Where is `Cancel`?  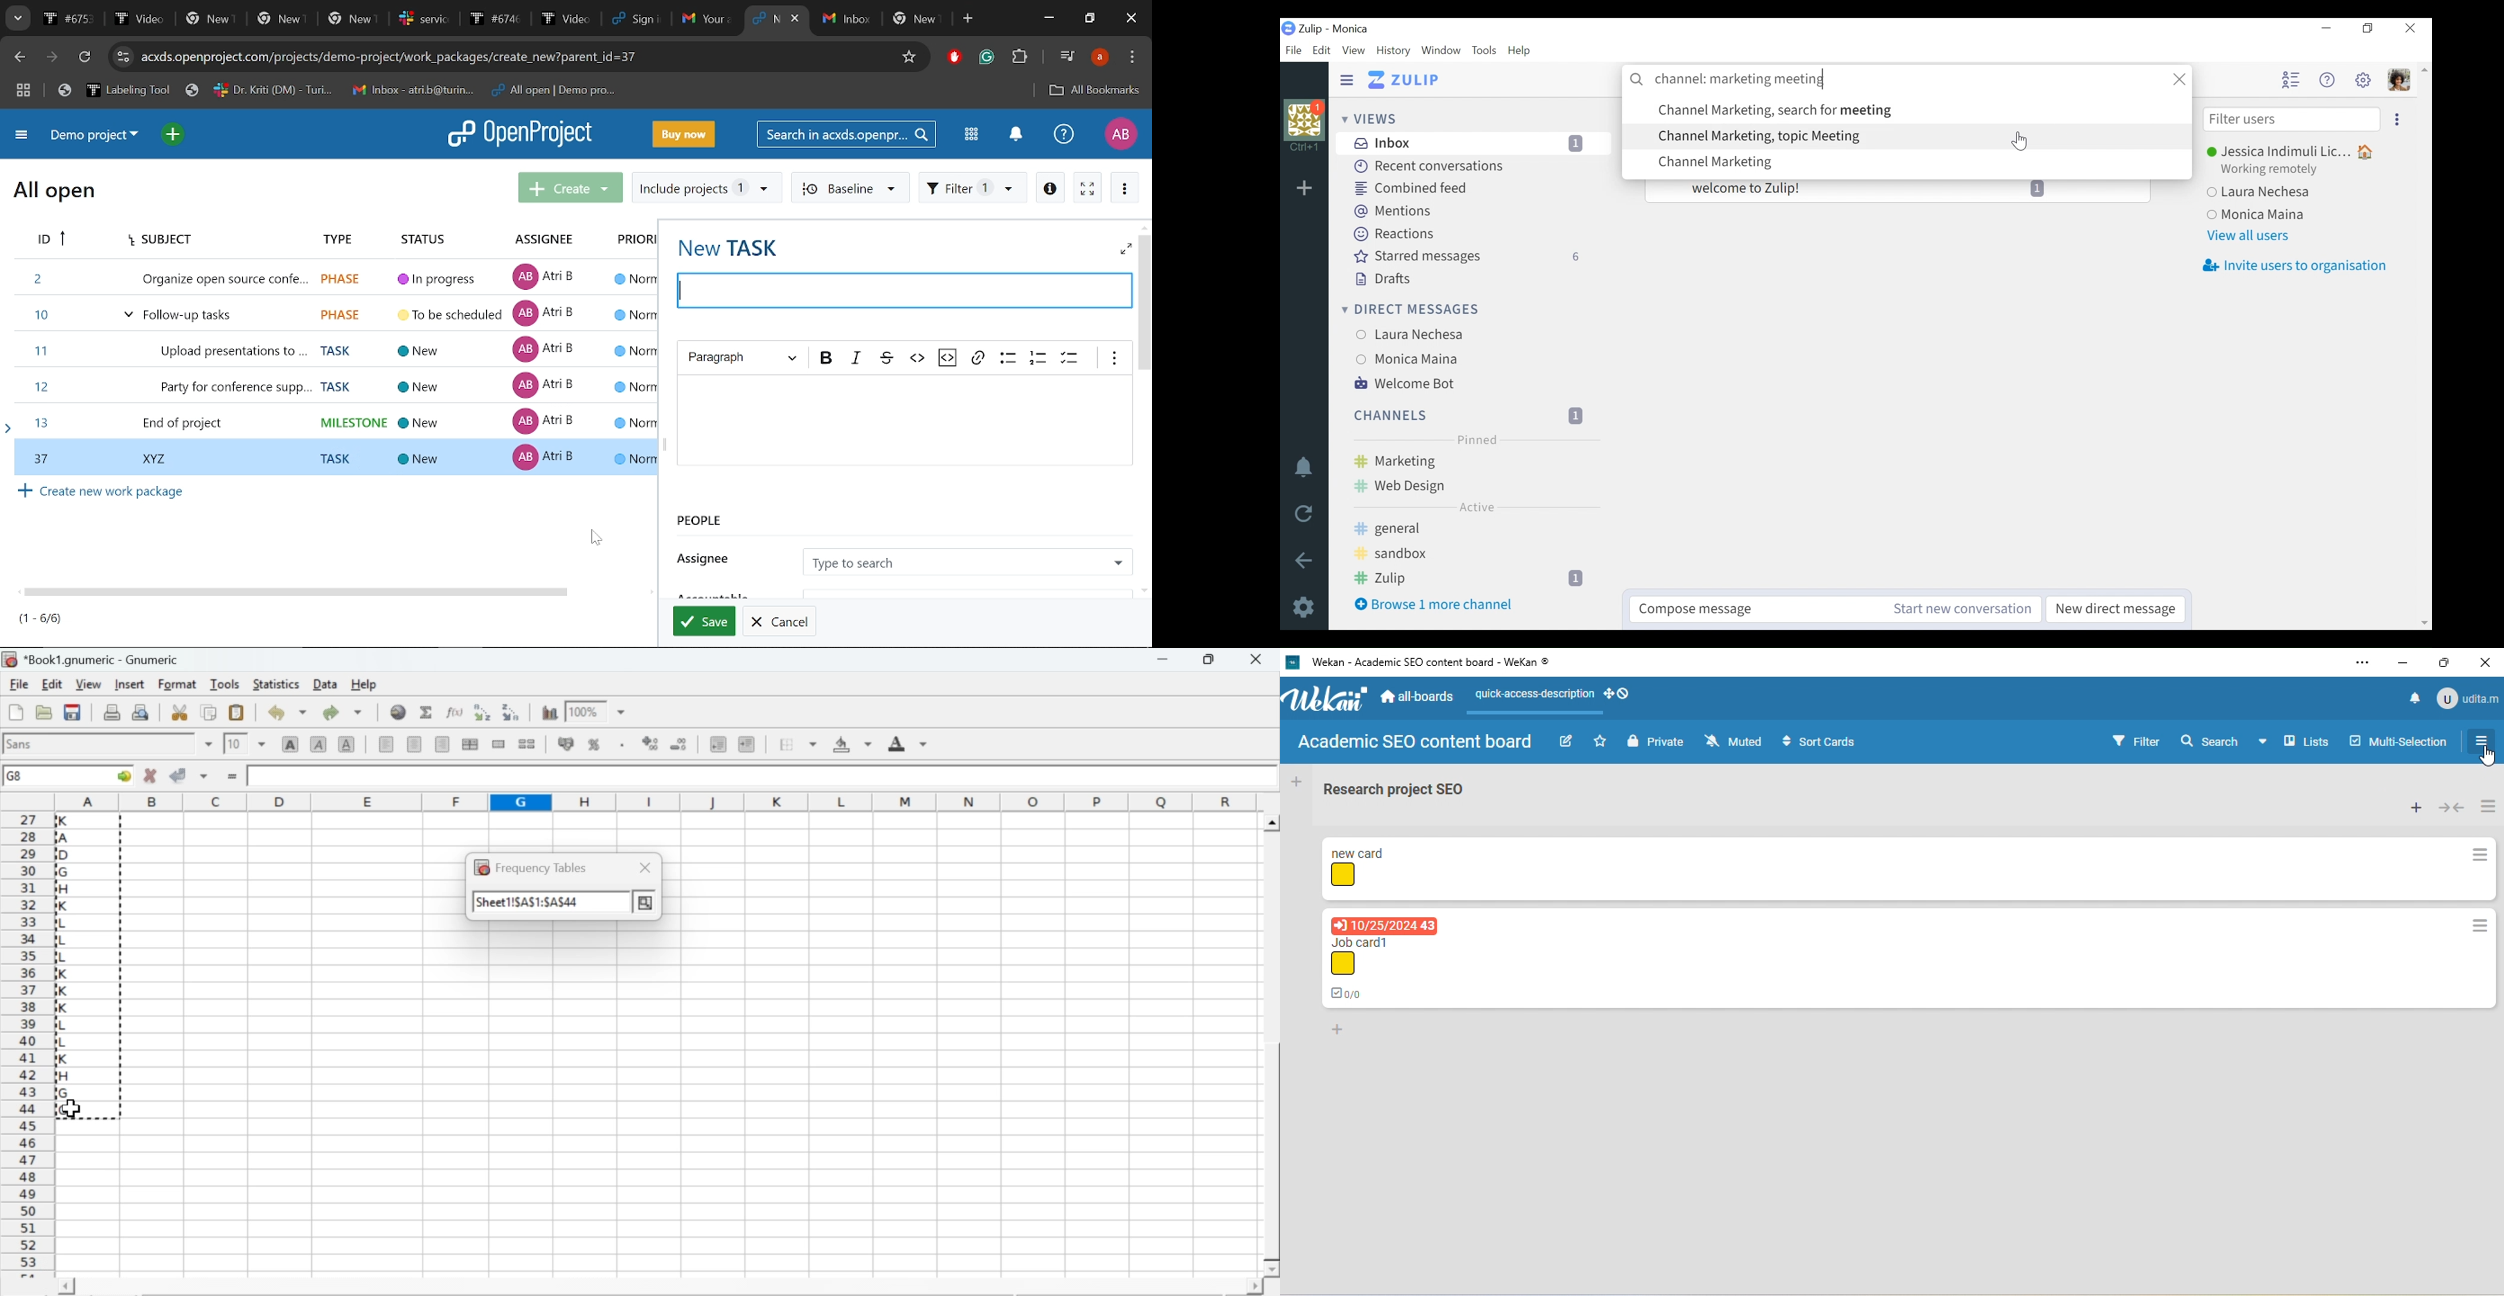 Cancel is located at coordinates (779, 621).